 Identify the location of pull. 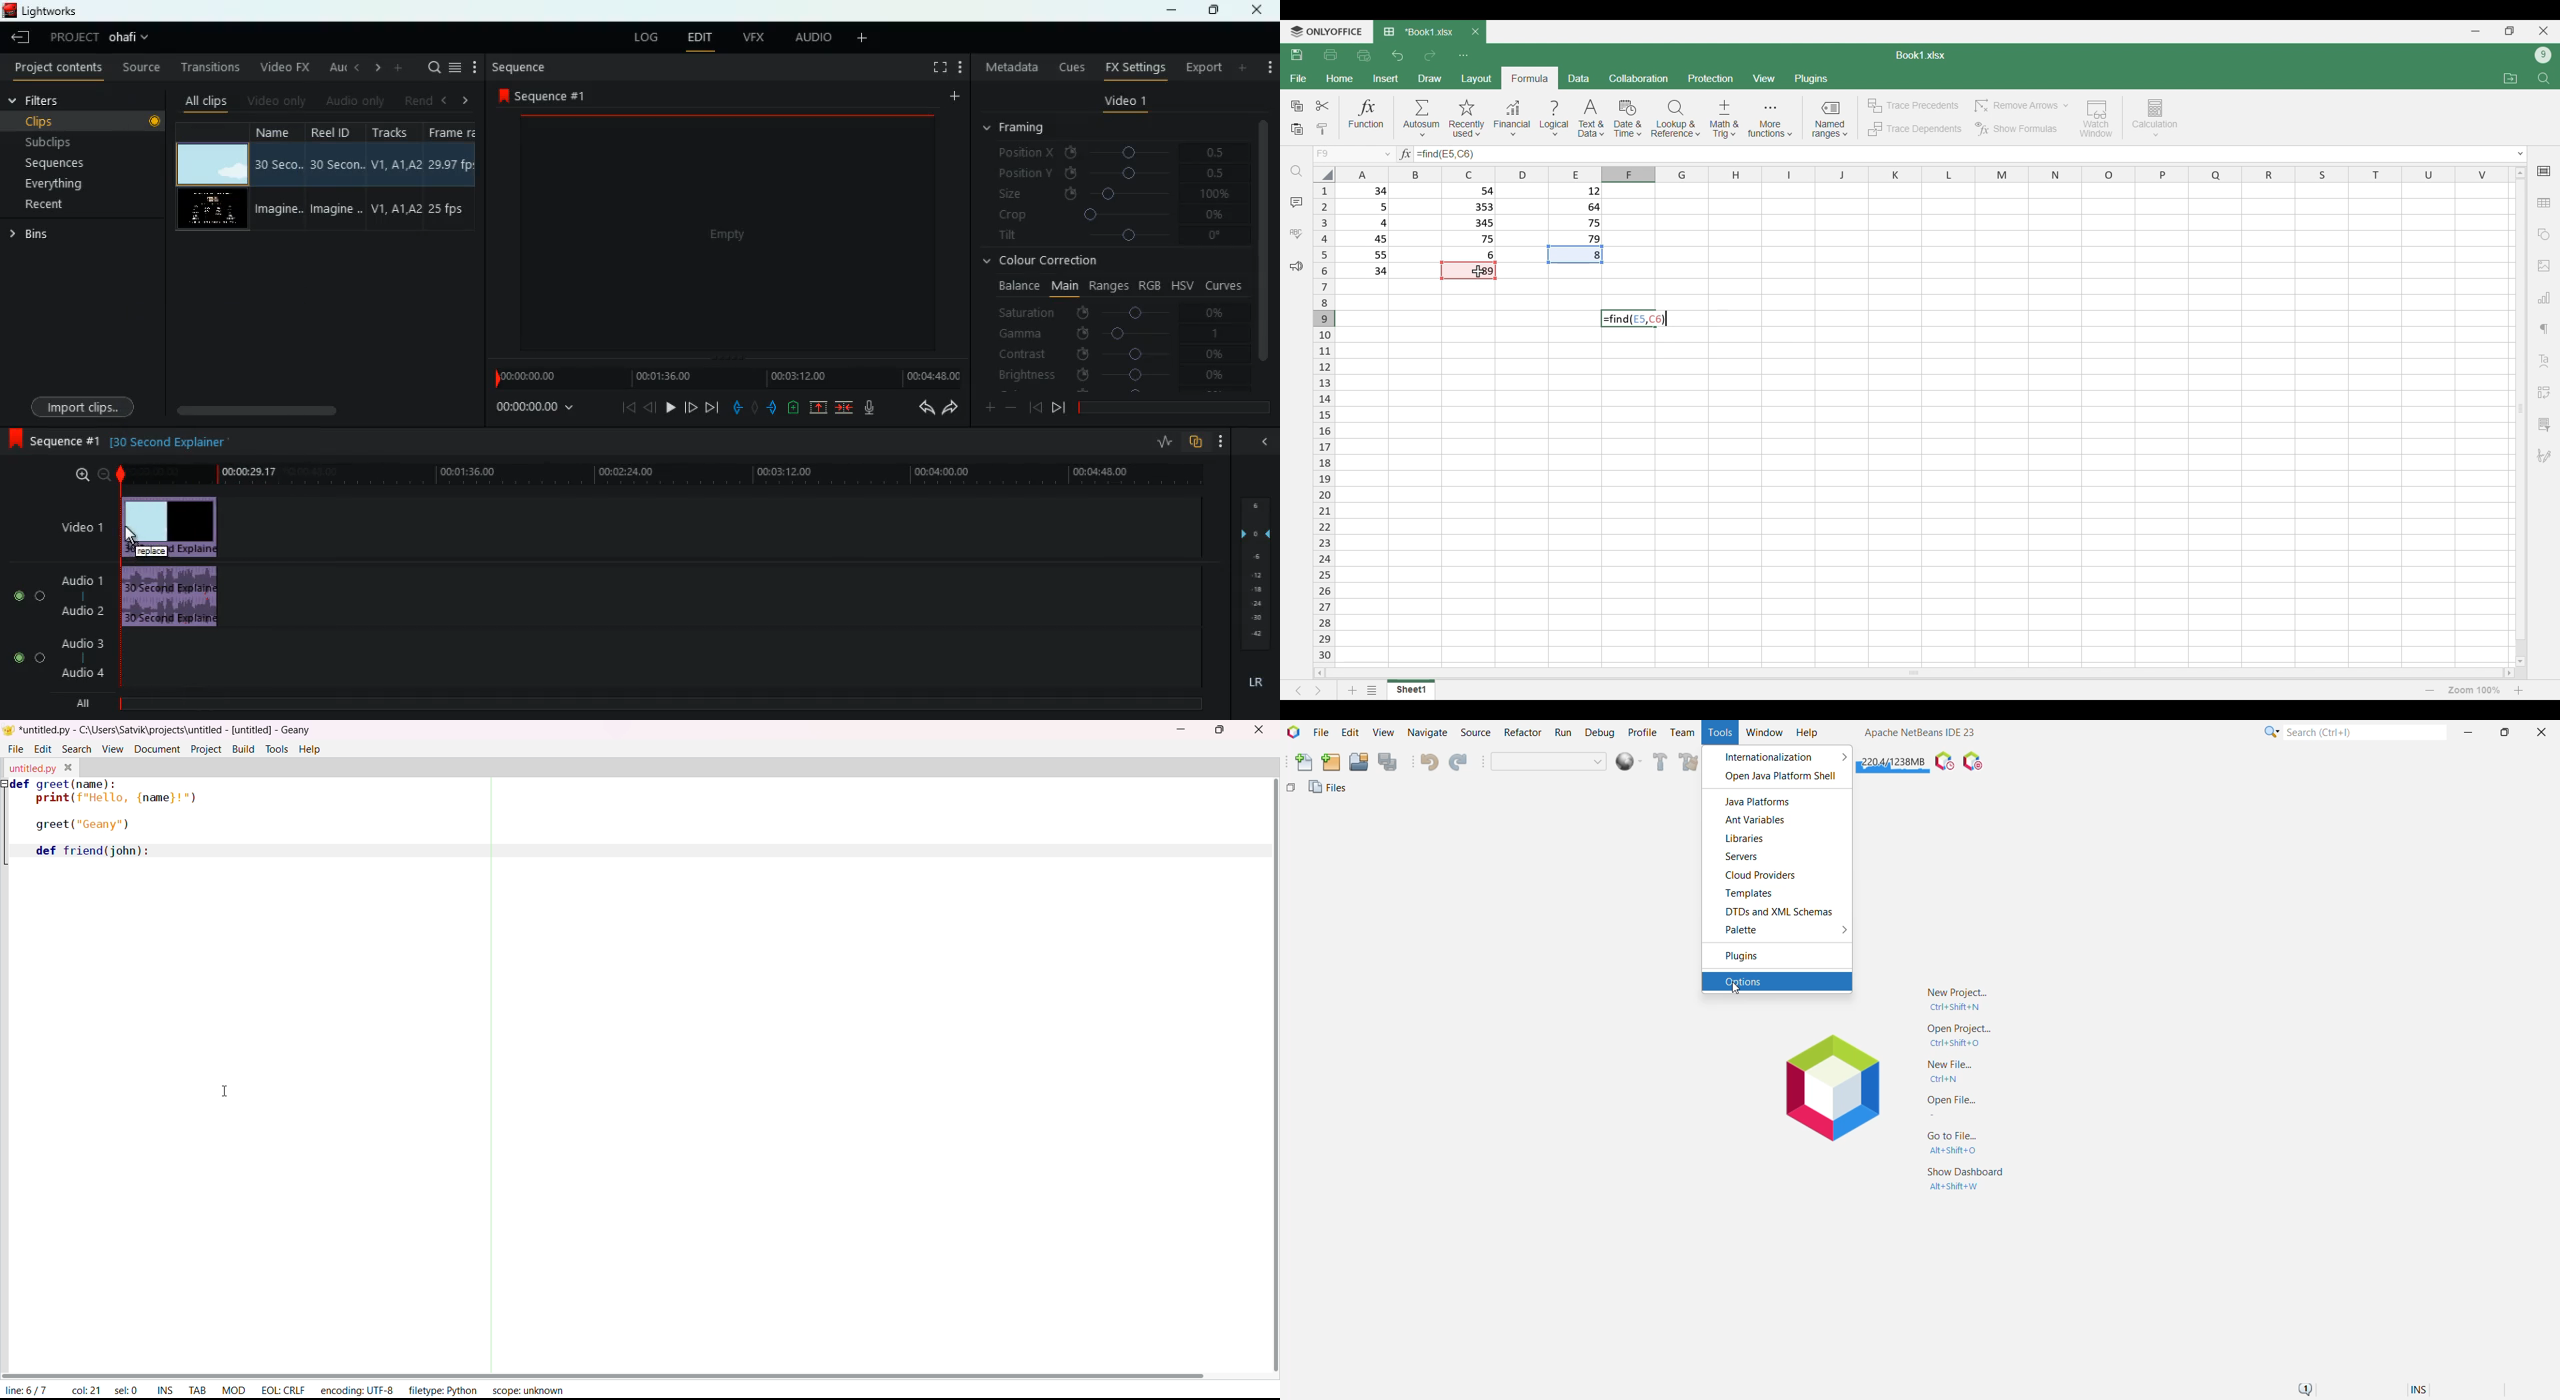
(735, 409).